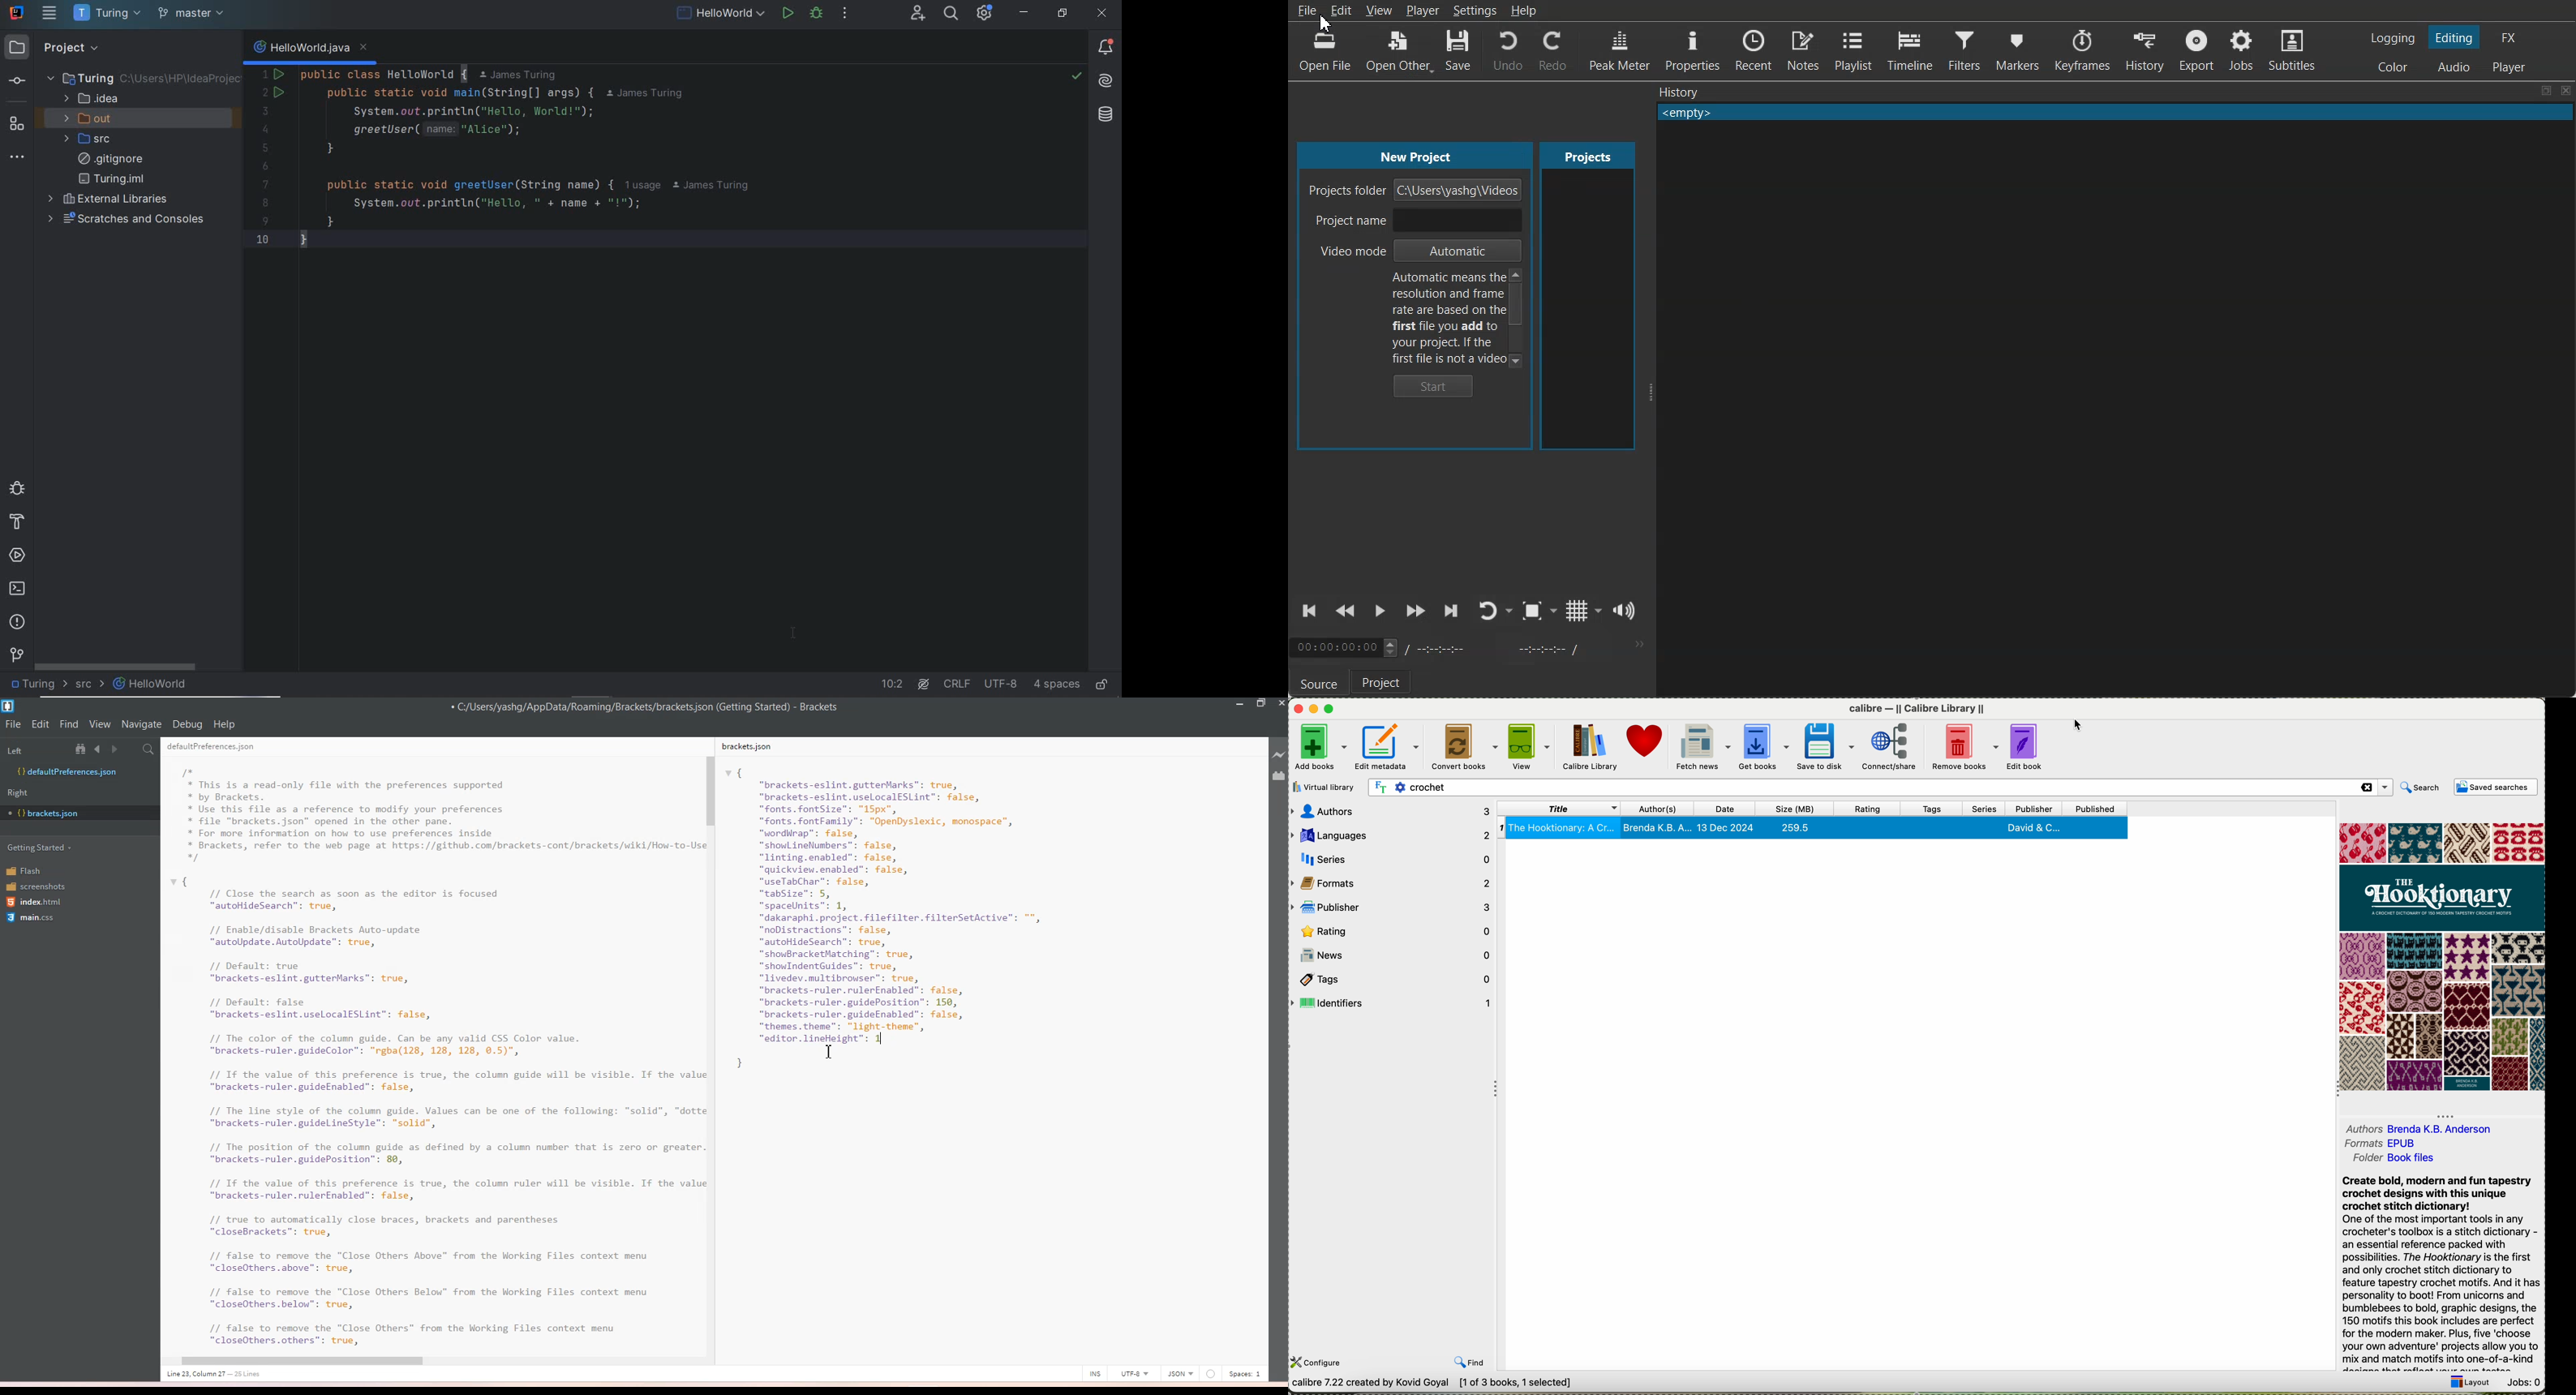 The width and height of the screenshot is (2576, 1400). Describe the element at coordinates (751, 747) in the screenshot. I see `brackets.json` at that location.